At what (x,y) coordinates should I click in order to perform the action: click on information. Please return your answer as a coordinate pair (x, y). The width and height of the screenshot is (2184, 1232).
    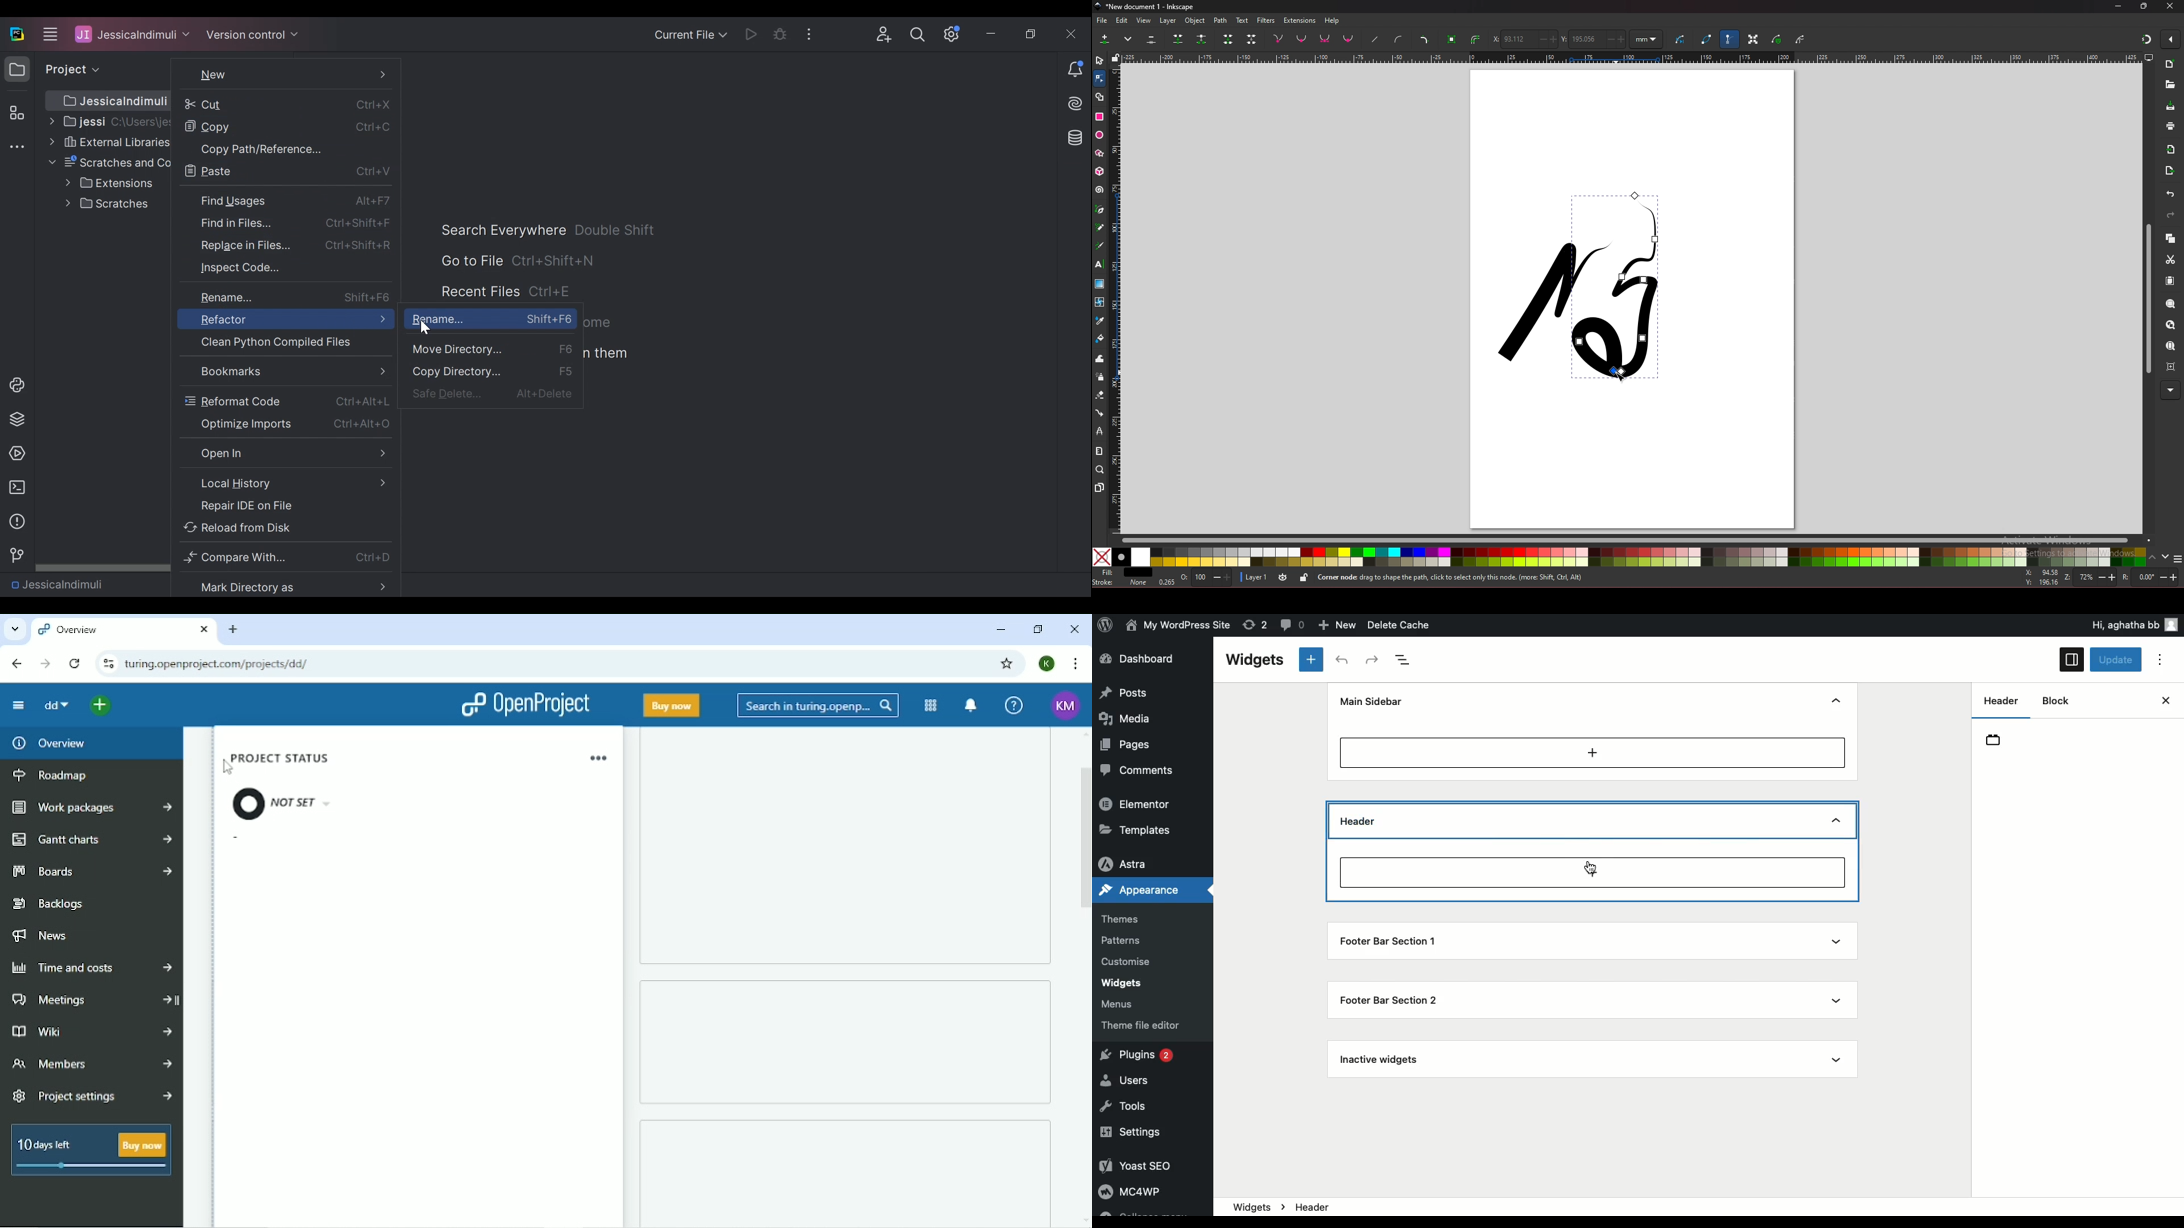
    Looking at the image, I should click on (14, 522).